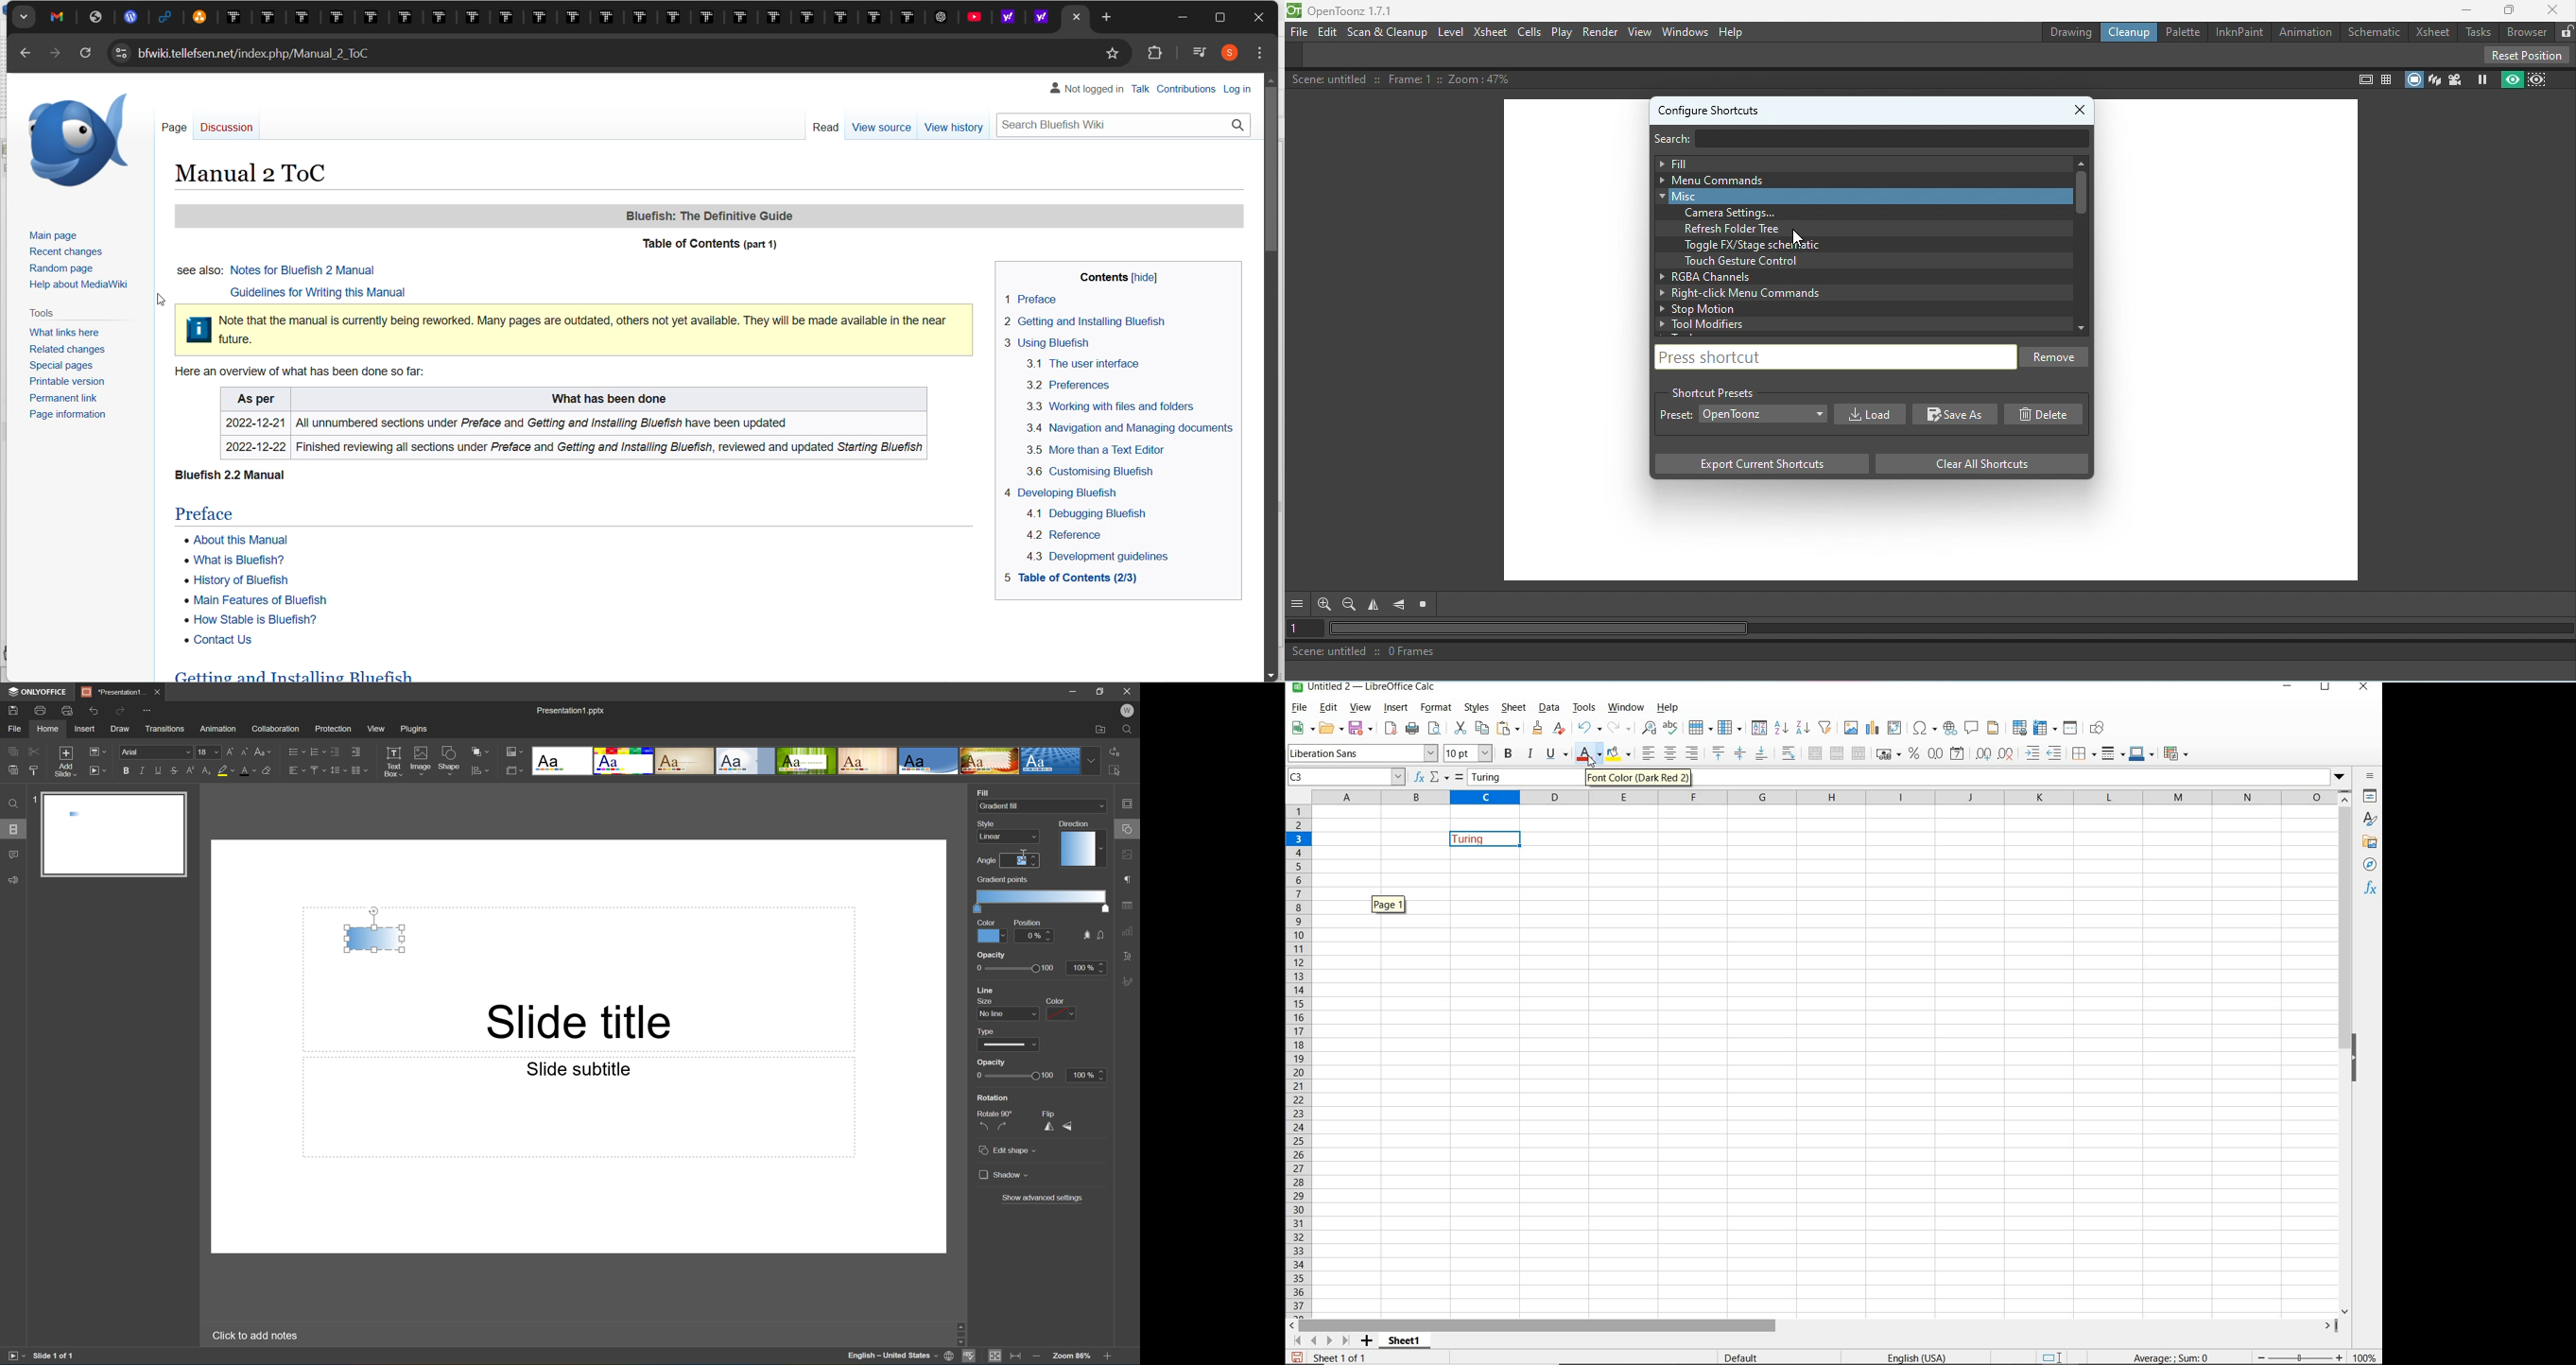 This screenshot has width=2576, height=1372. Describe the element at coordinates (988, 990) in the screenshot. I see `line` at that location.